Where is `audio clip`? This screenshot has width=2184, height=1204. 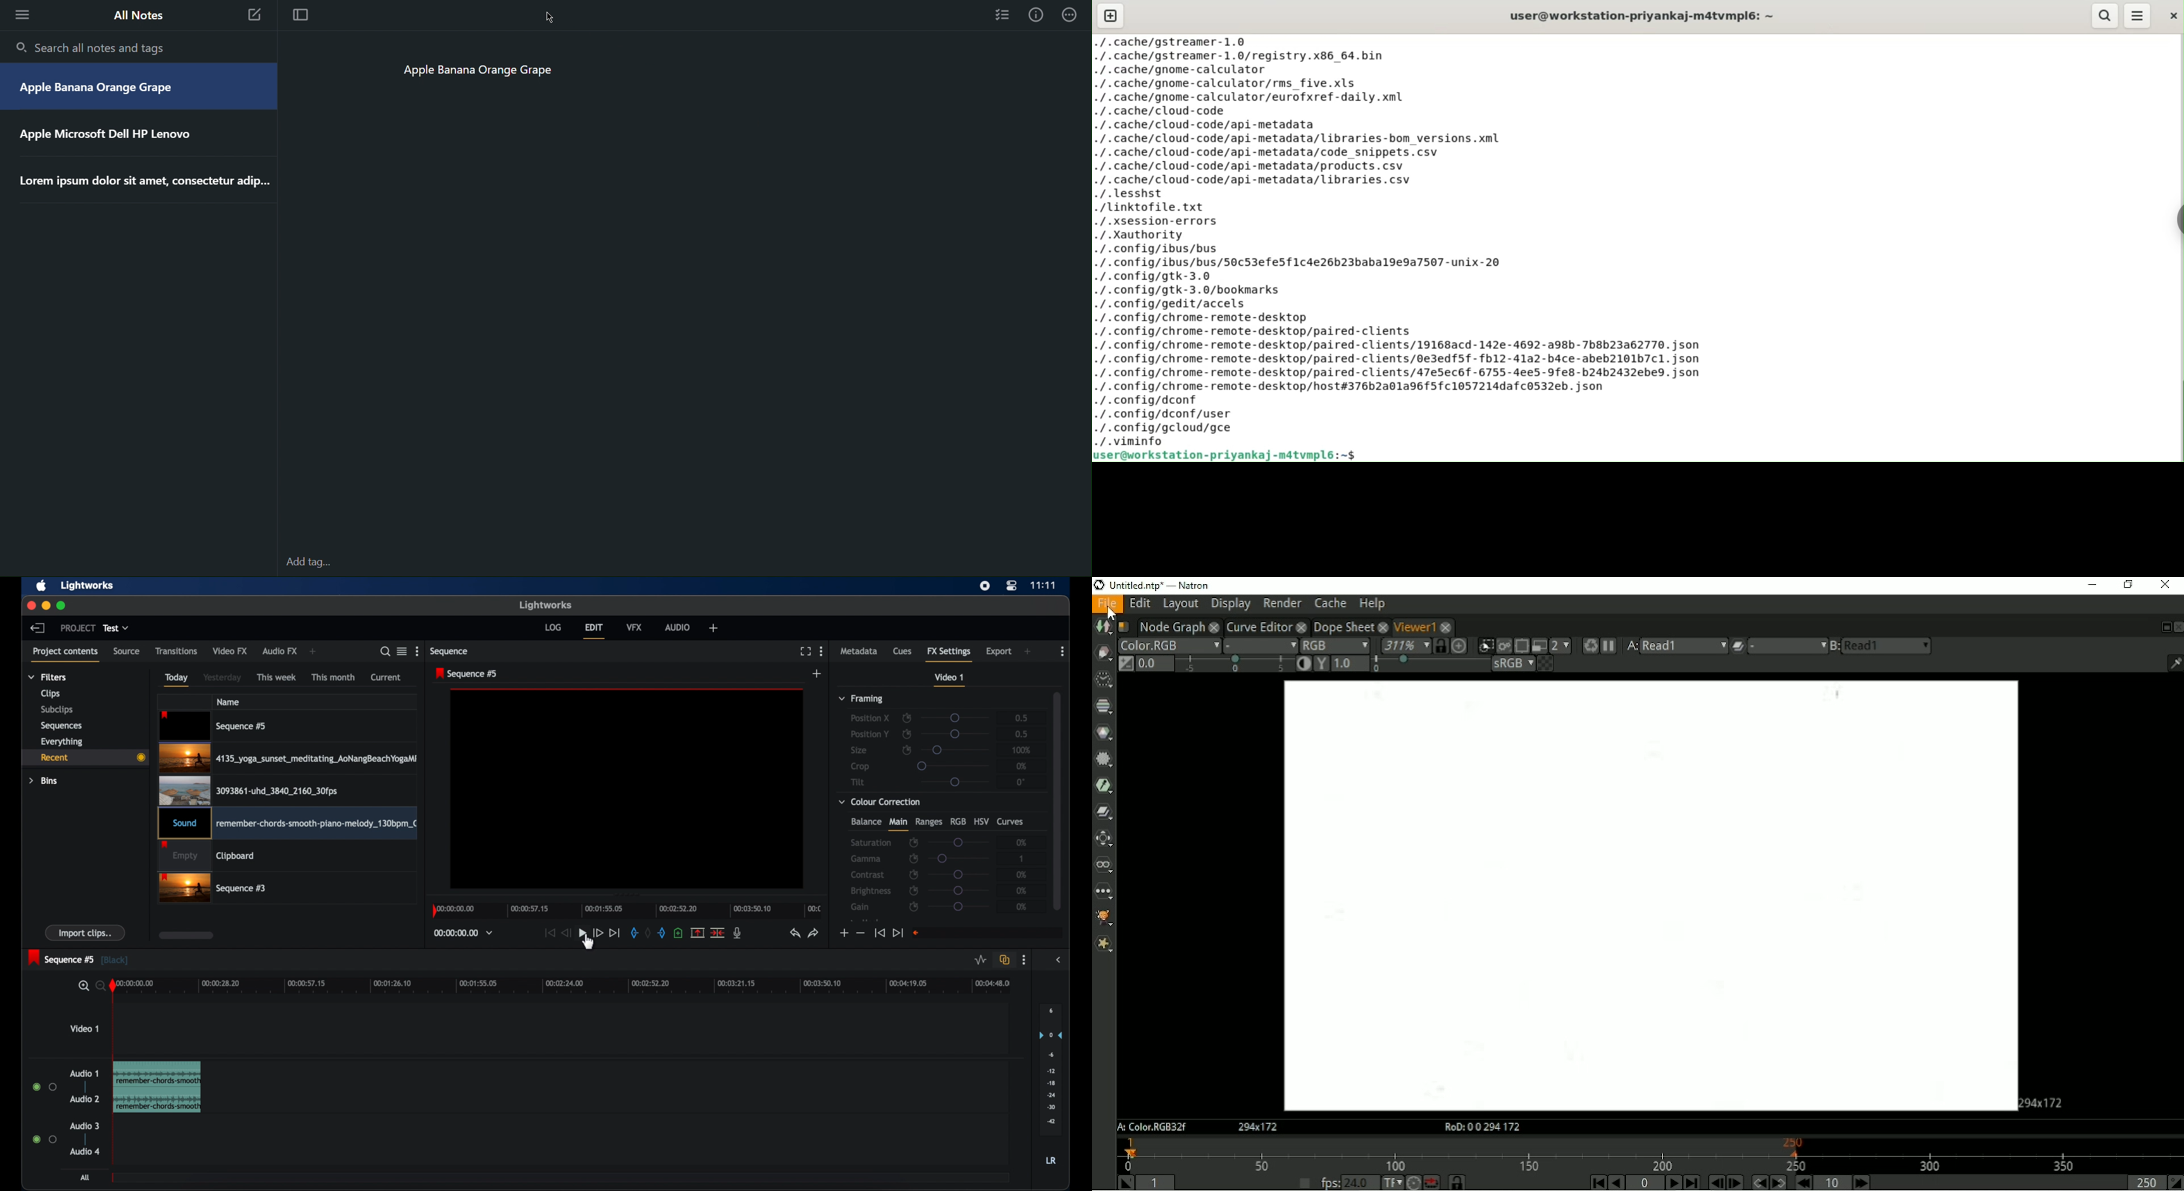
audio clip is located at coordinates (287, 824).